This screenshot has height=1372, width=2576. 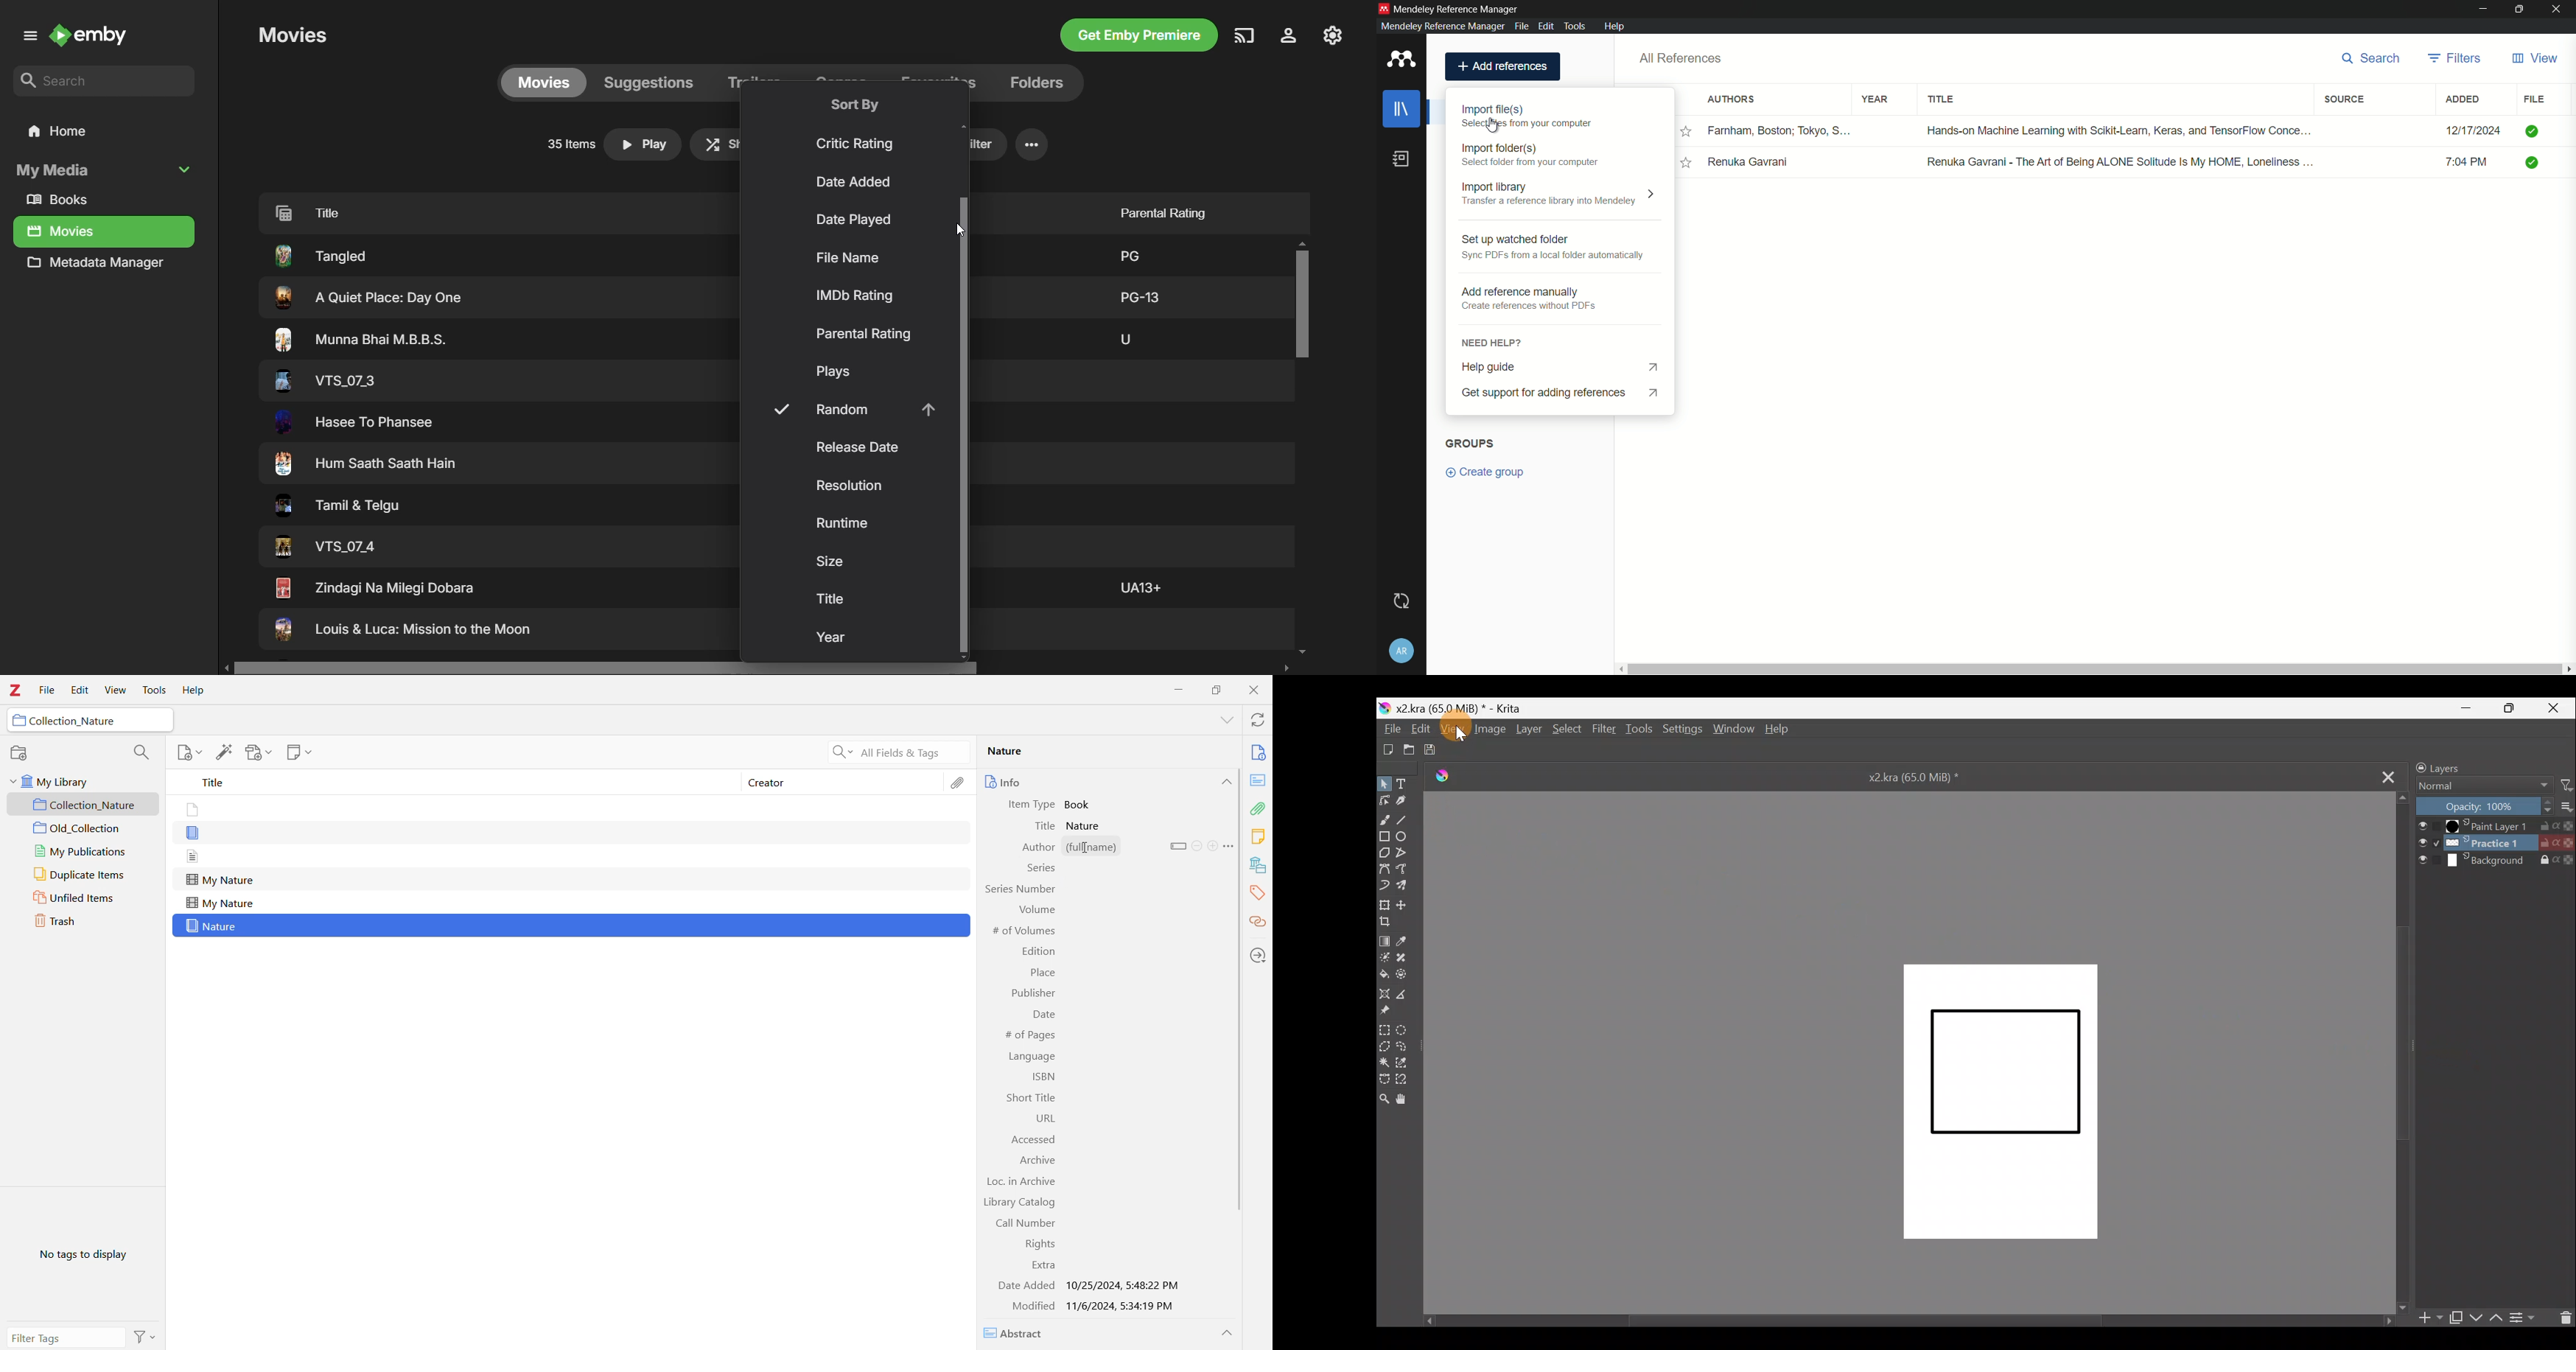 What do you see at coordinates (83, 853) in the screenshot?
I see `My Publications` at bounding box center [83, 853].